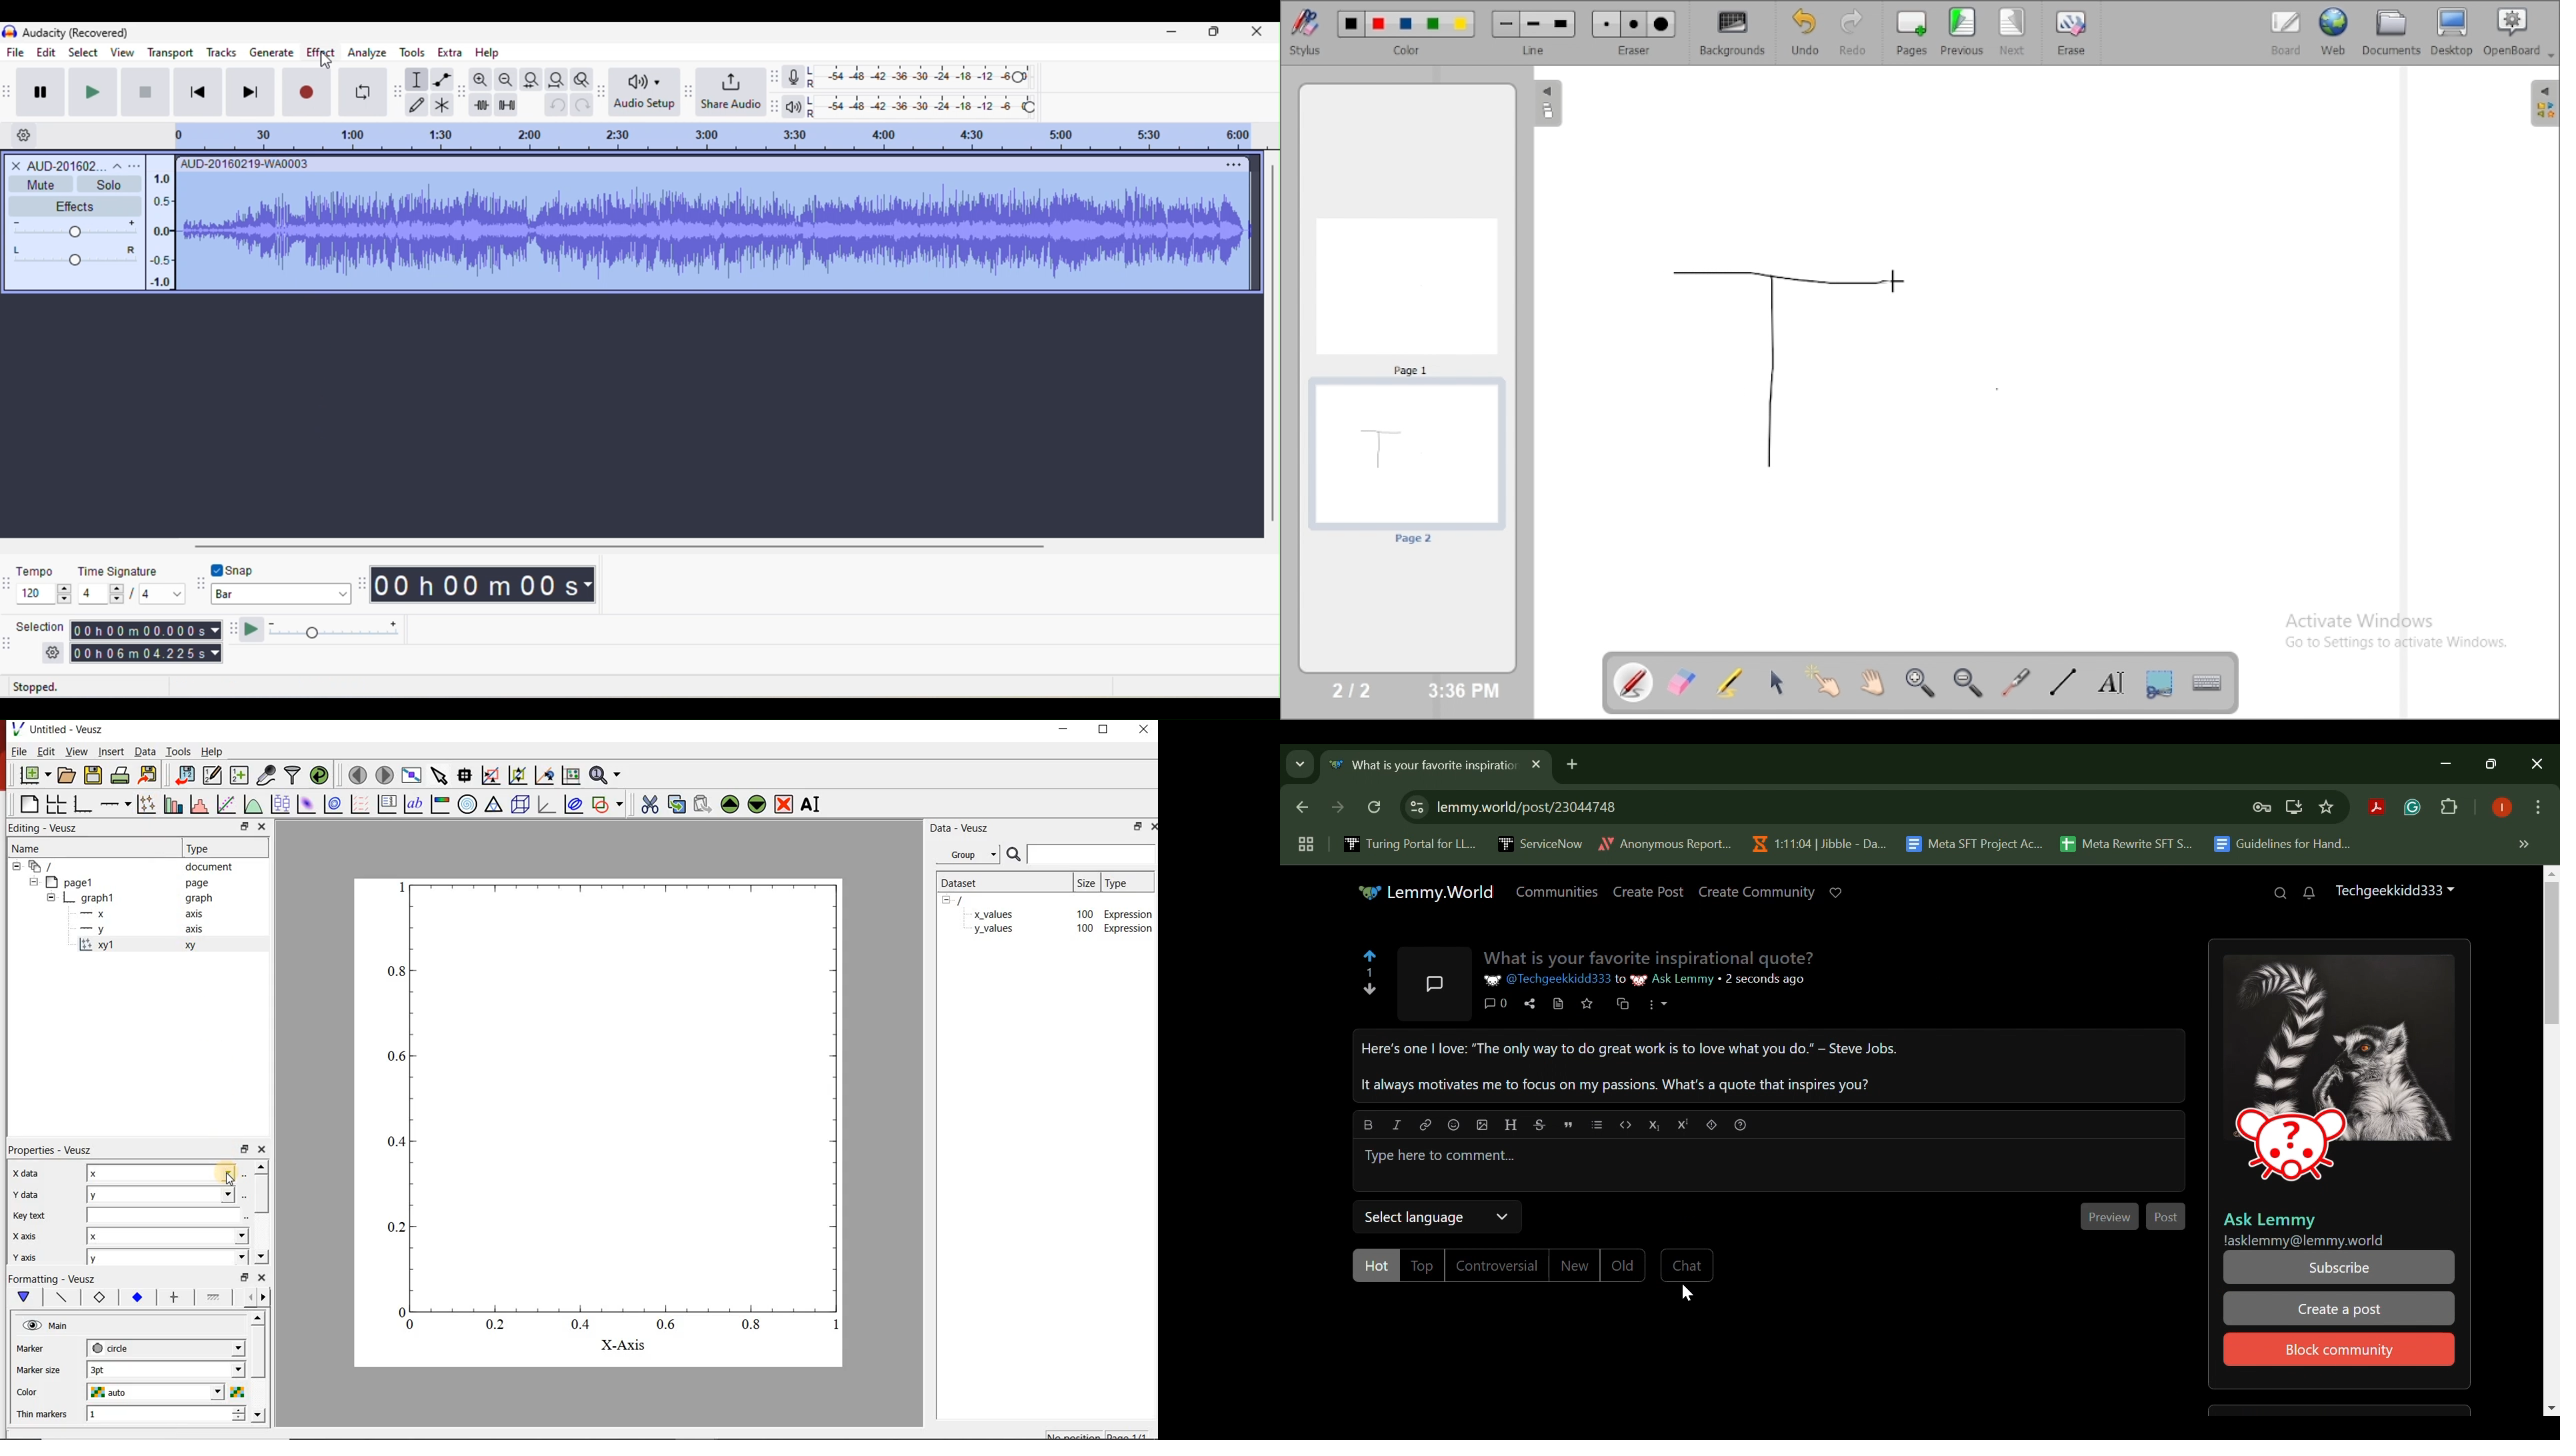 This screenshot has width=2576, height=1456. I want to click on dataset, so click(970, 883).